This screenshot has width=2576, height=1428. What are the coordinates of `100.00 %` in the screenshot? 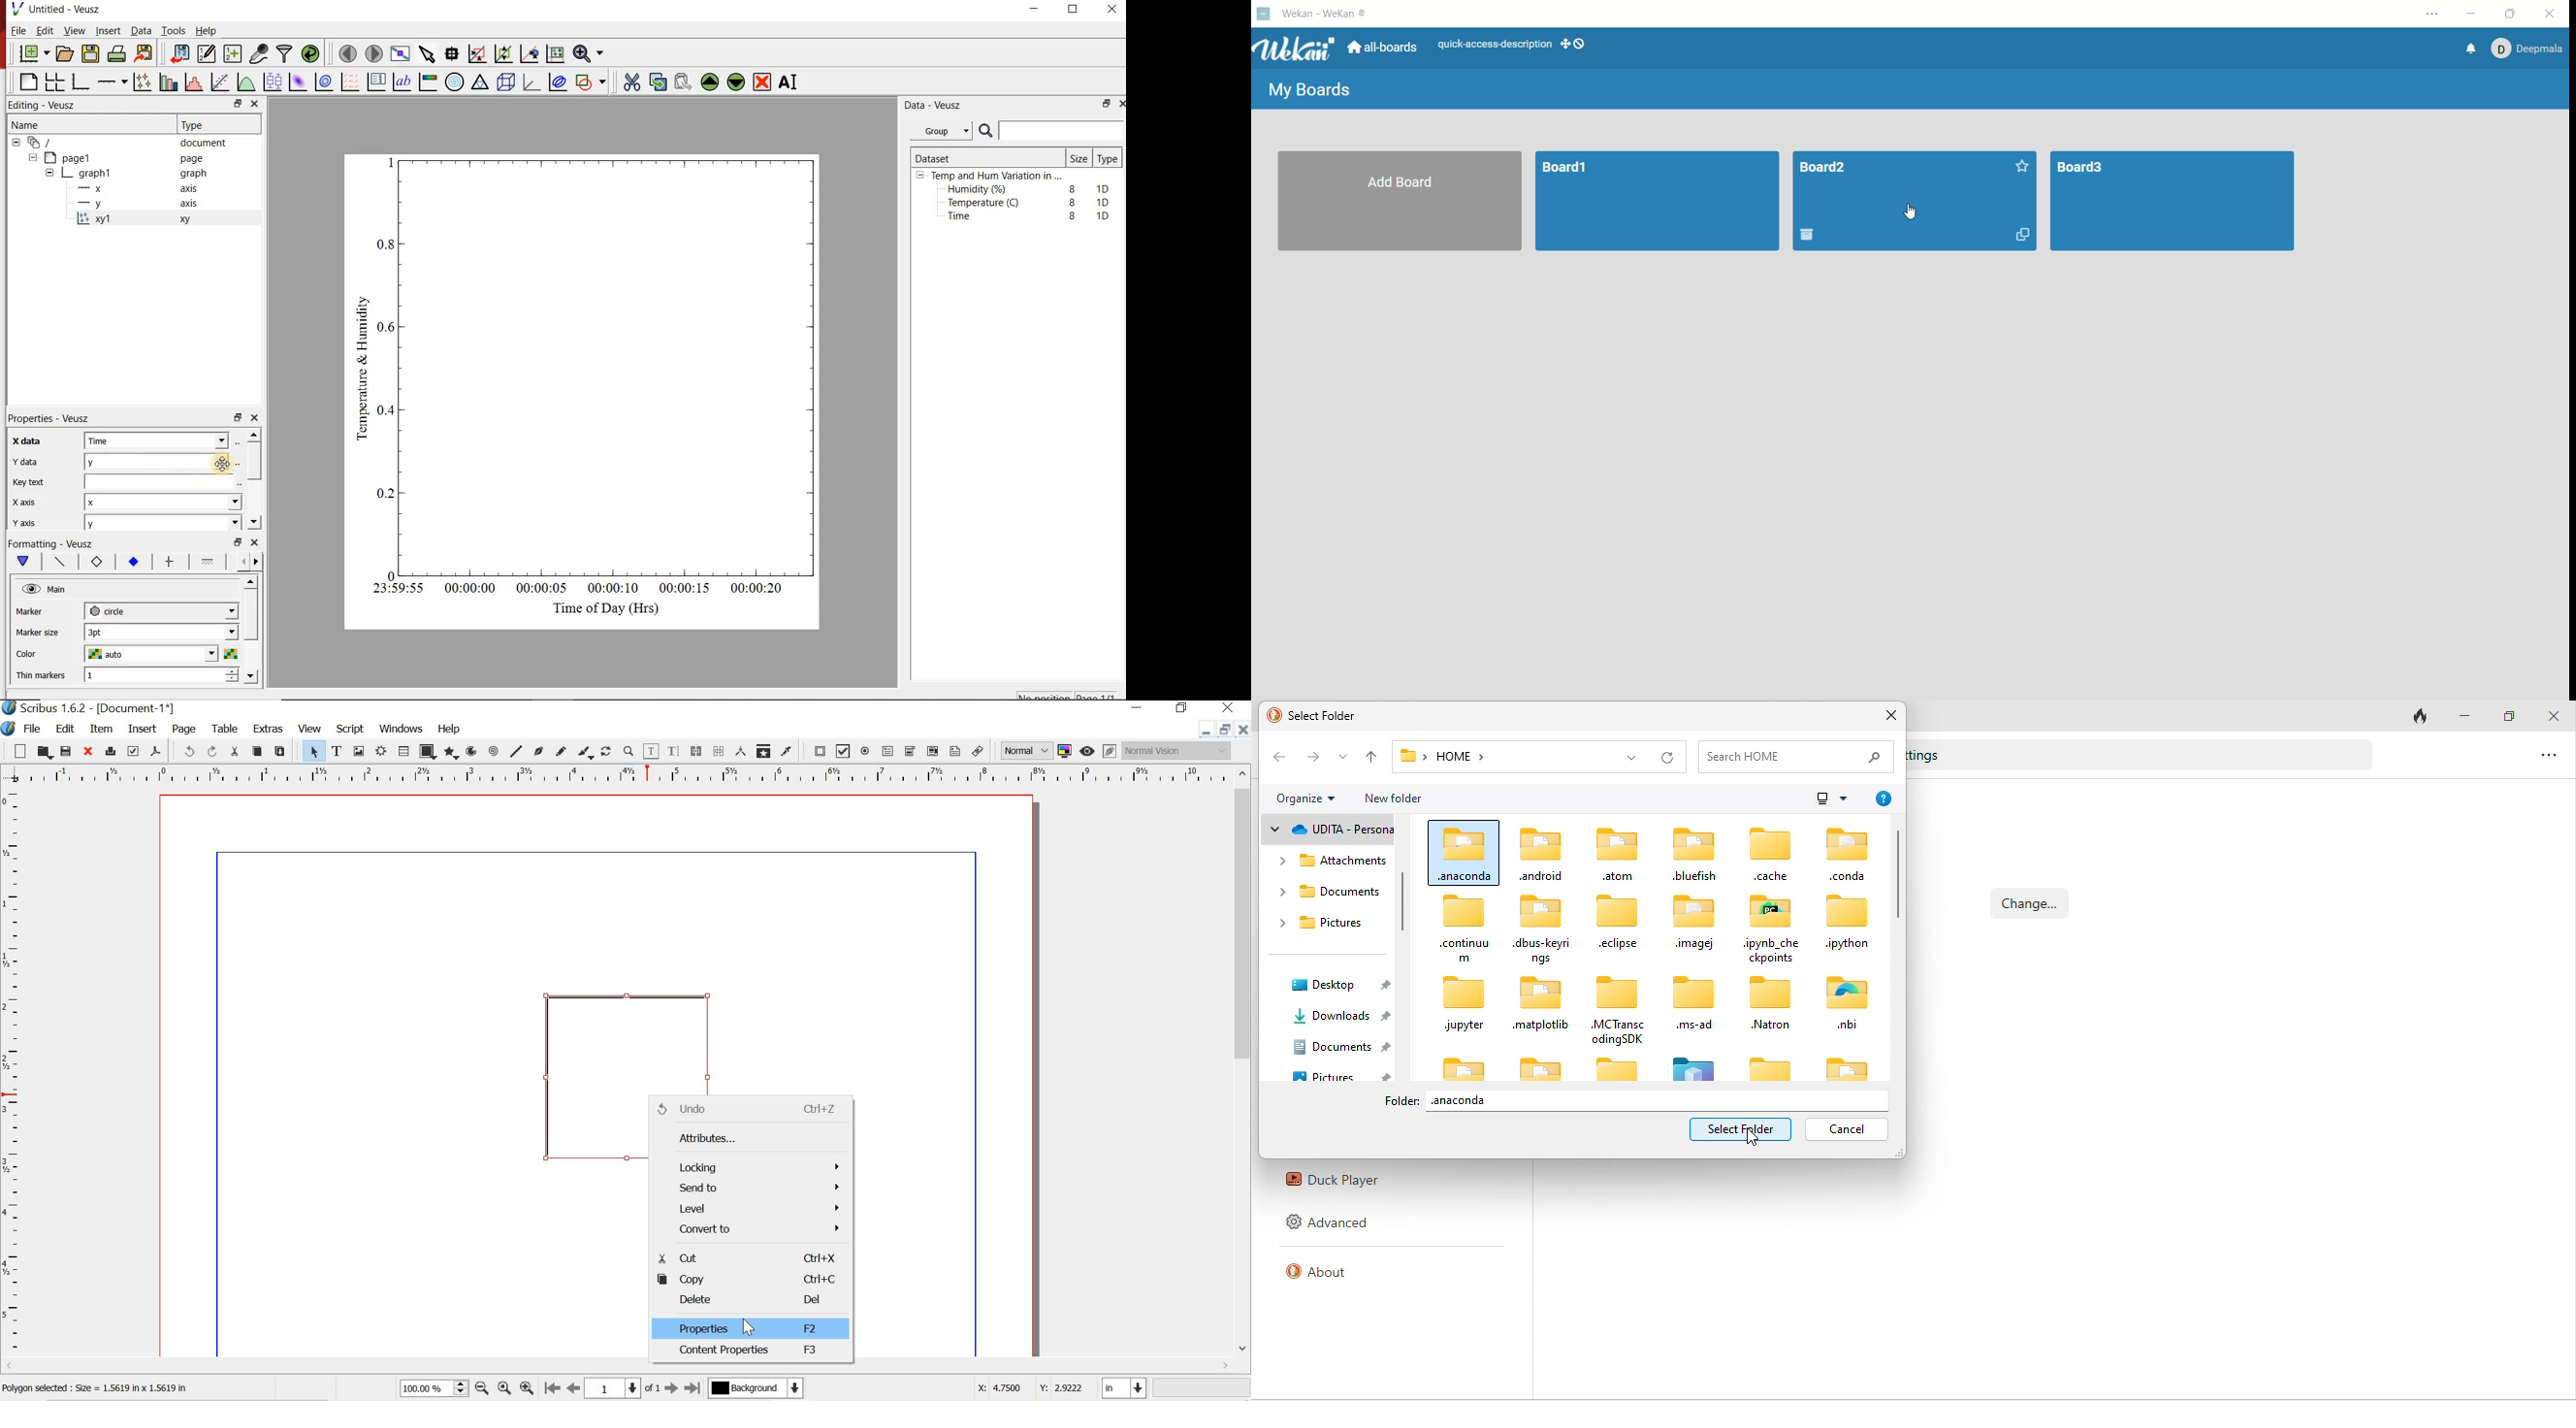 It's located at (423, 1389).